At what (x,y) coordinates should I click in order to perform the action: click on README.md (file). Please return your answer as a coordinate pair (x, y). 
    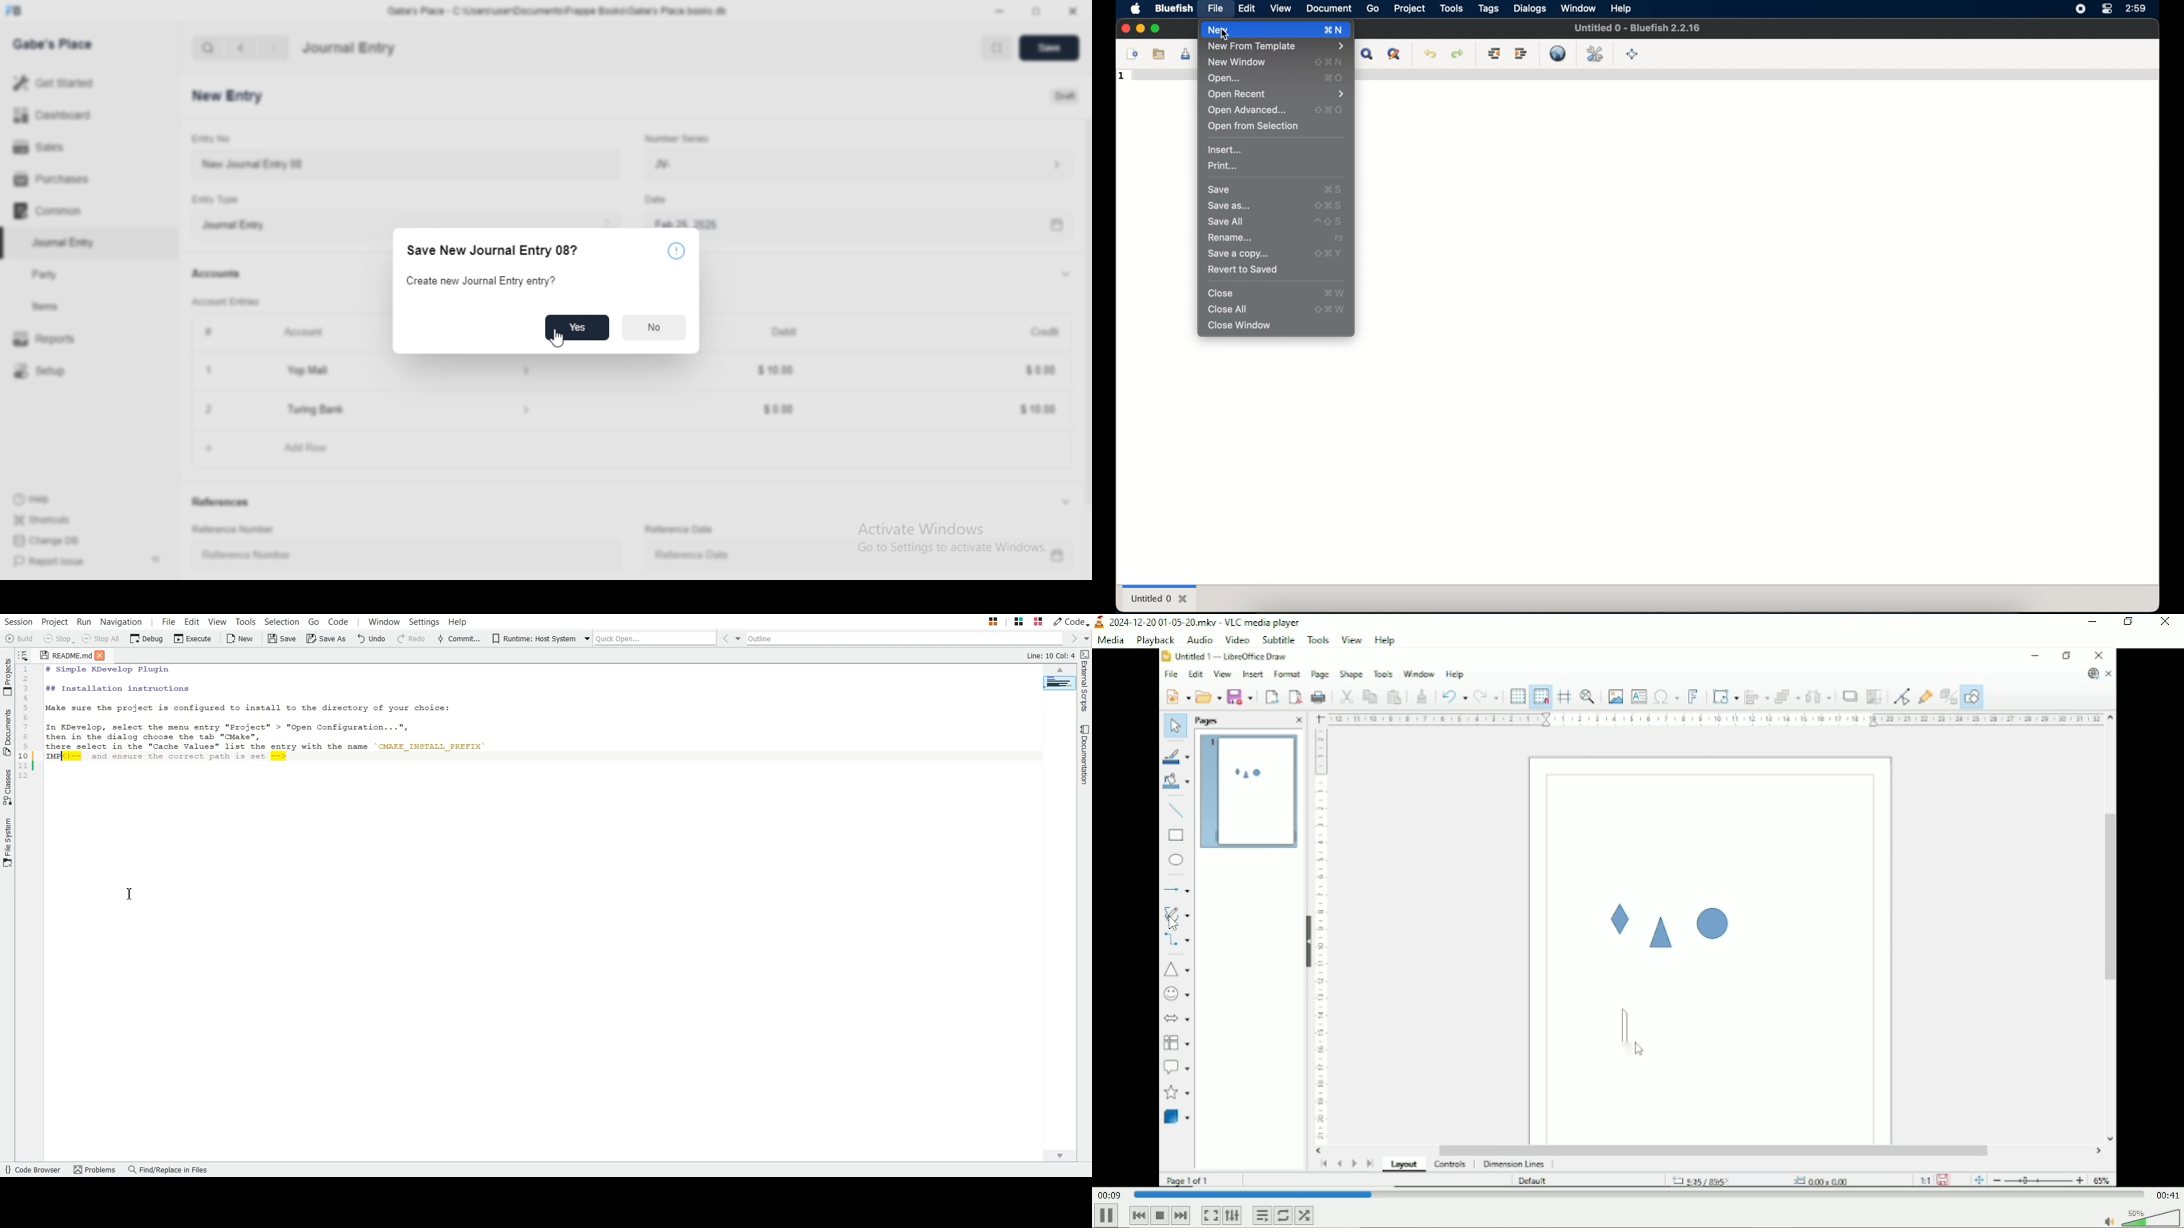
    Looking at the image, I should click on (62, 655).